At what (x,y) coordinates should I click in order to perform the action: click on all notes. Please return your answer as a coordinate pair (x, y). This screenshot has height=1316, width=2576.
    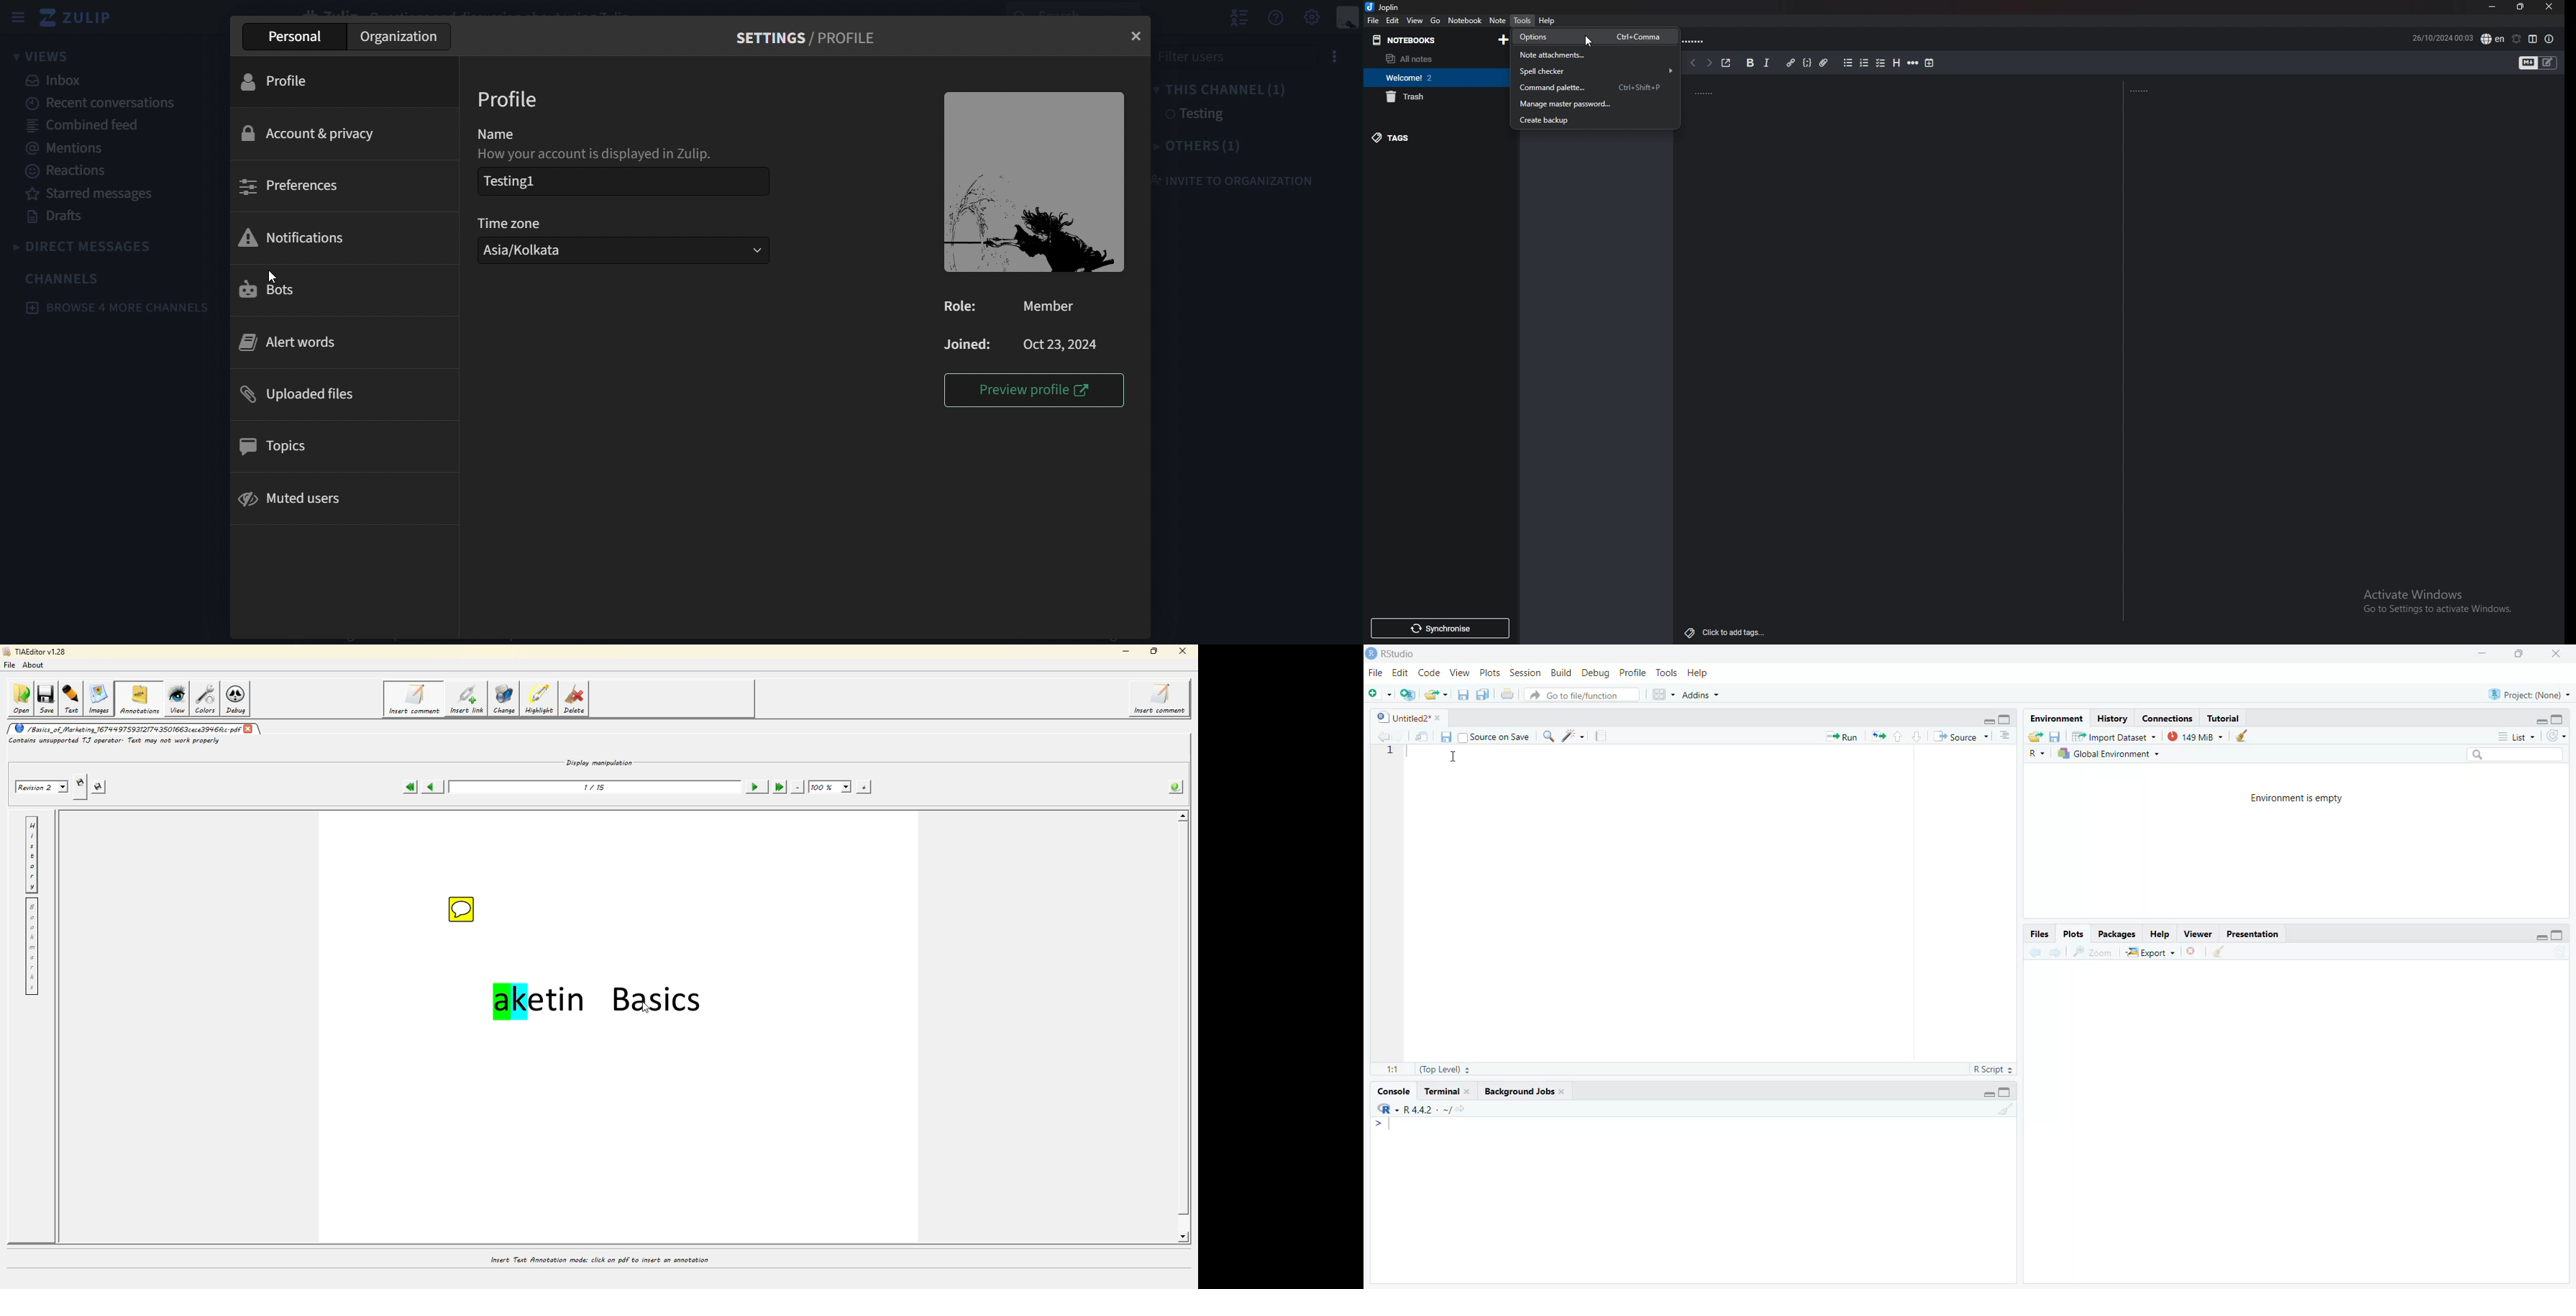
    Looking at the image, I should click on (1434, 58).